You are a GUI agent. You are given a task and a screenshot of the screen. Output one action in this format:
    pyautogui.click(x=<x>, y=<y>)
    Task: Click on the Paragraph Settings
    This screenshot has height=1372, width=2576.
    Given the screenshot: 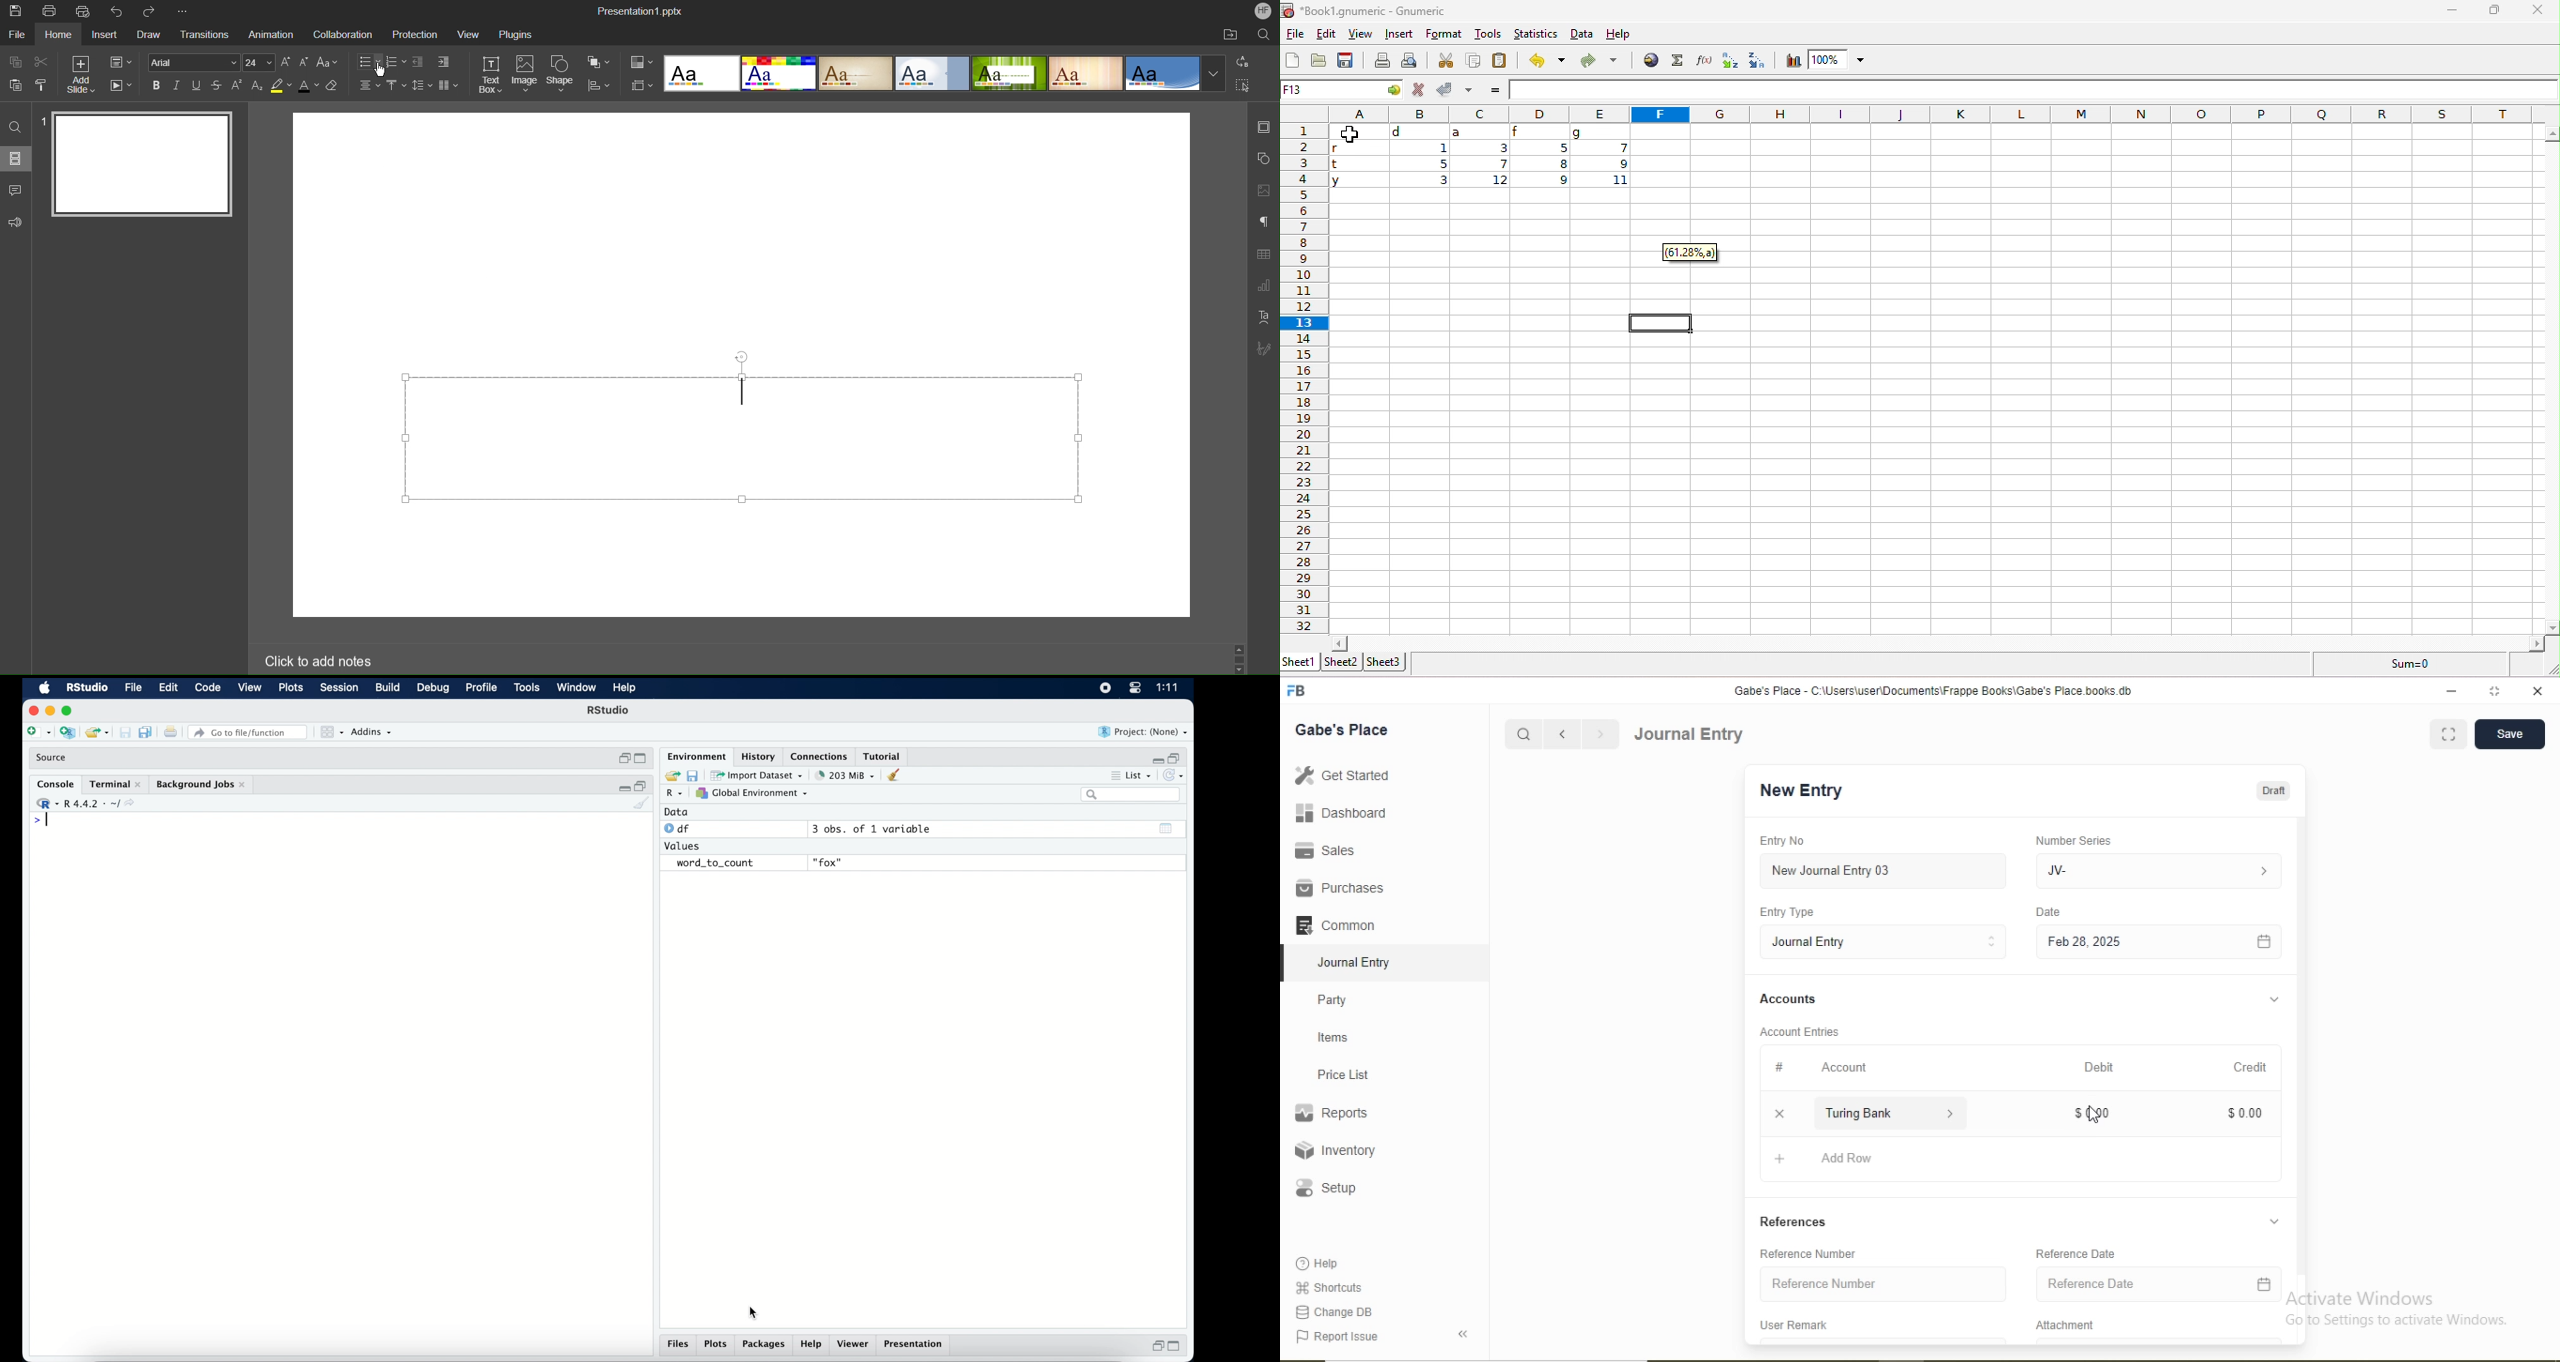 What is the action you would take?
    pyautogui.click(x=1263, y=222)
    